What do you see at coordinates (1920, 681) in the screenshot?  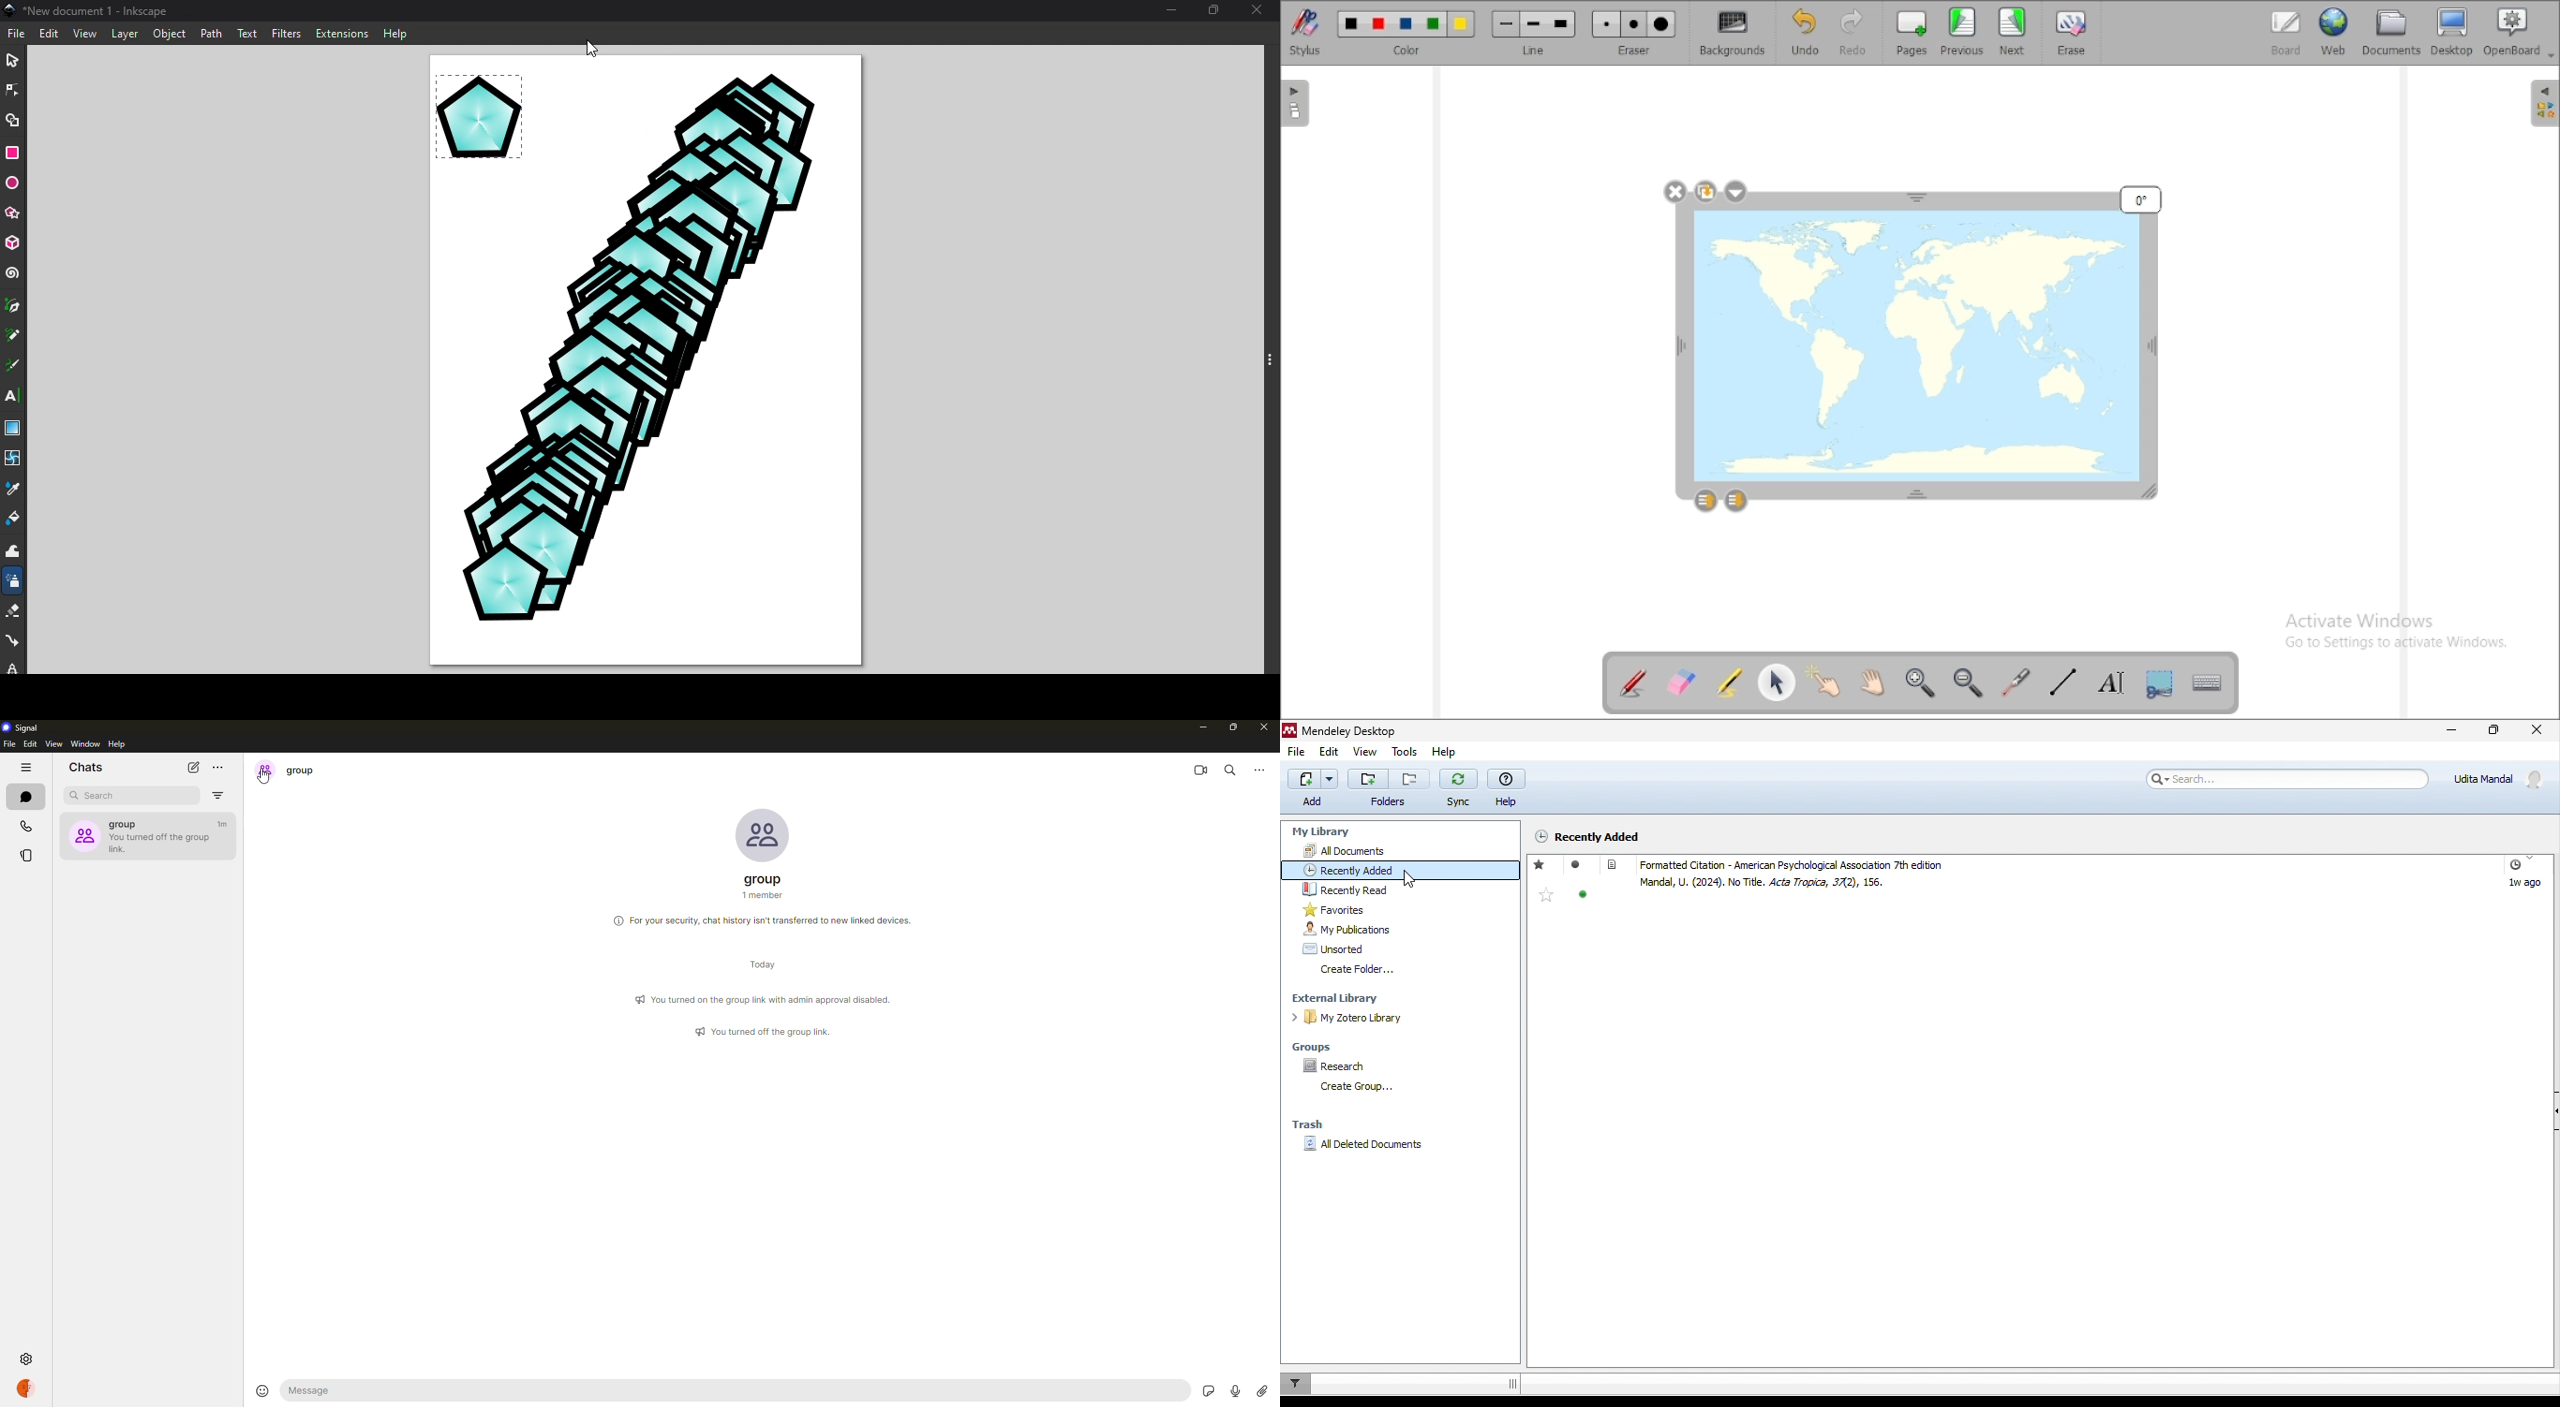 I see `zoom in` at bounding box center [1920, 681].